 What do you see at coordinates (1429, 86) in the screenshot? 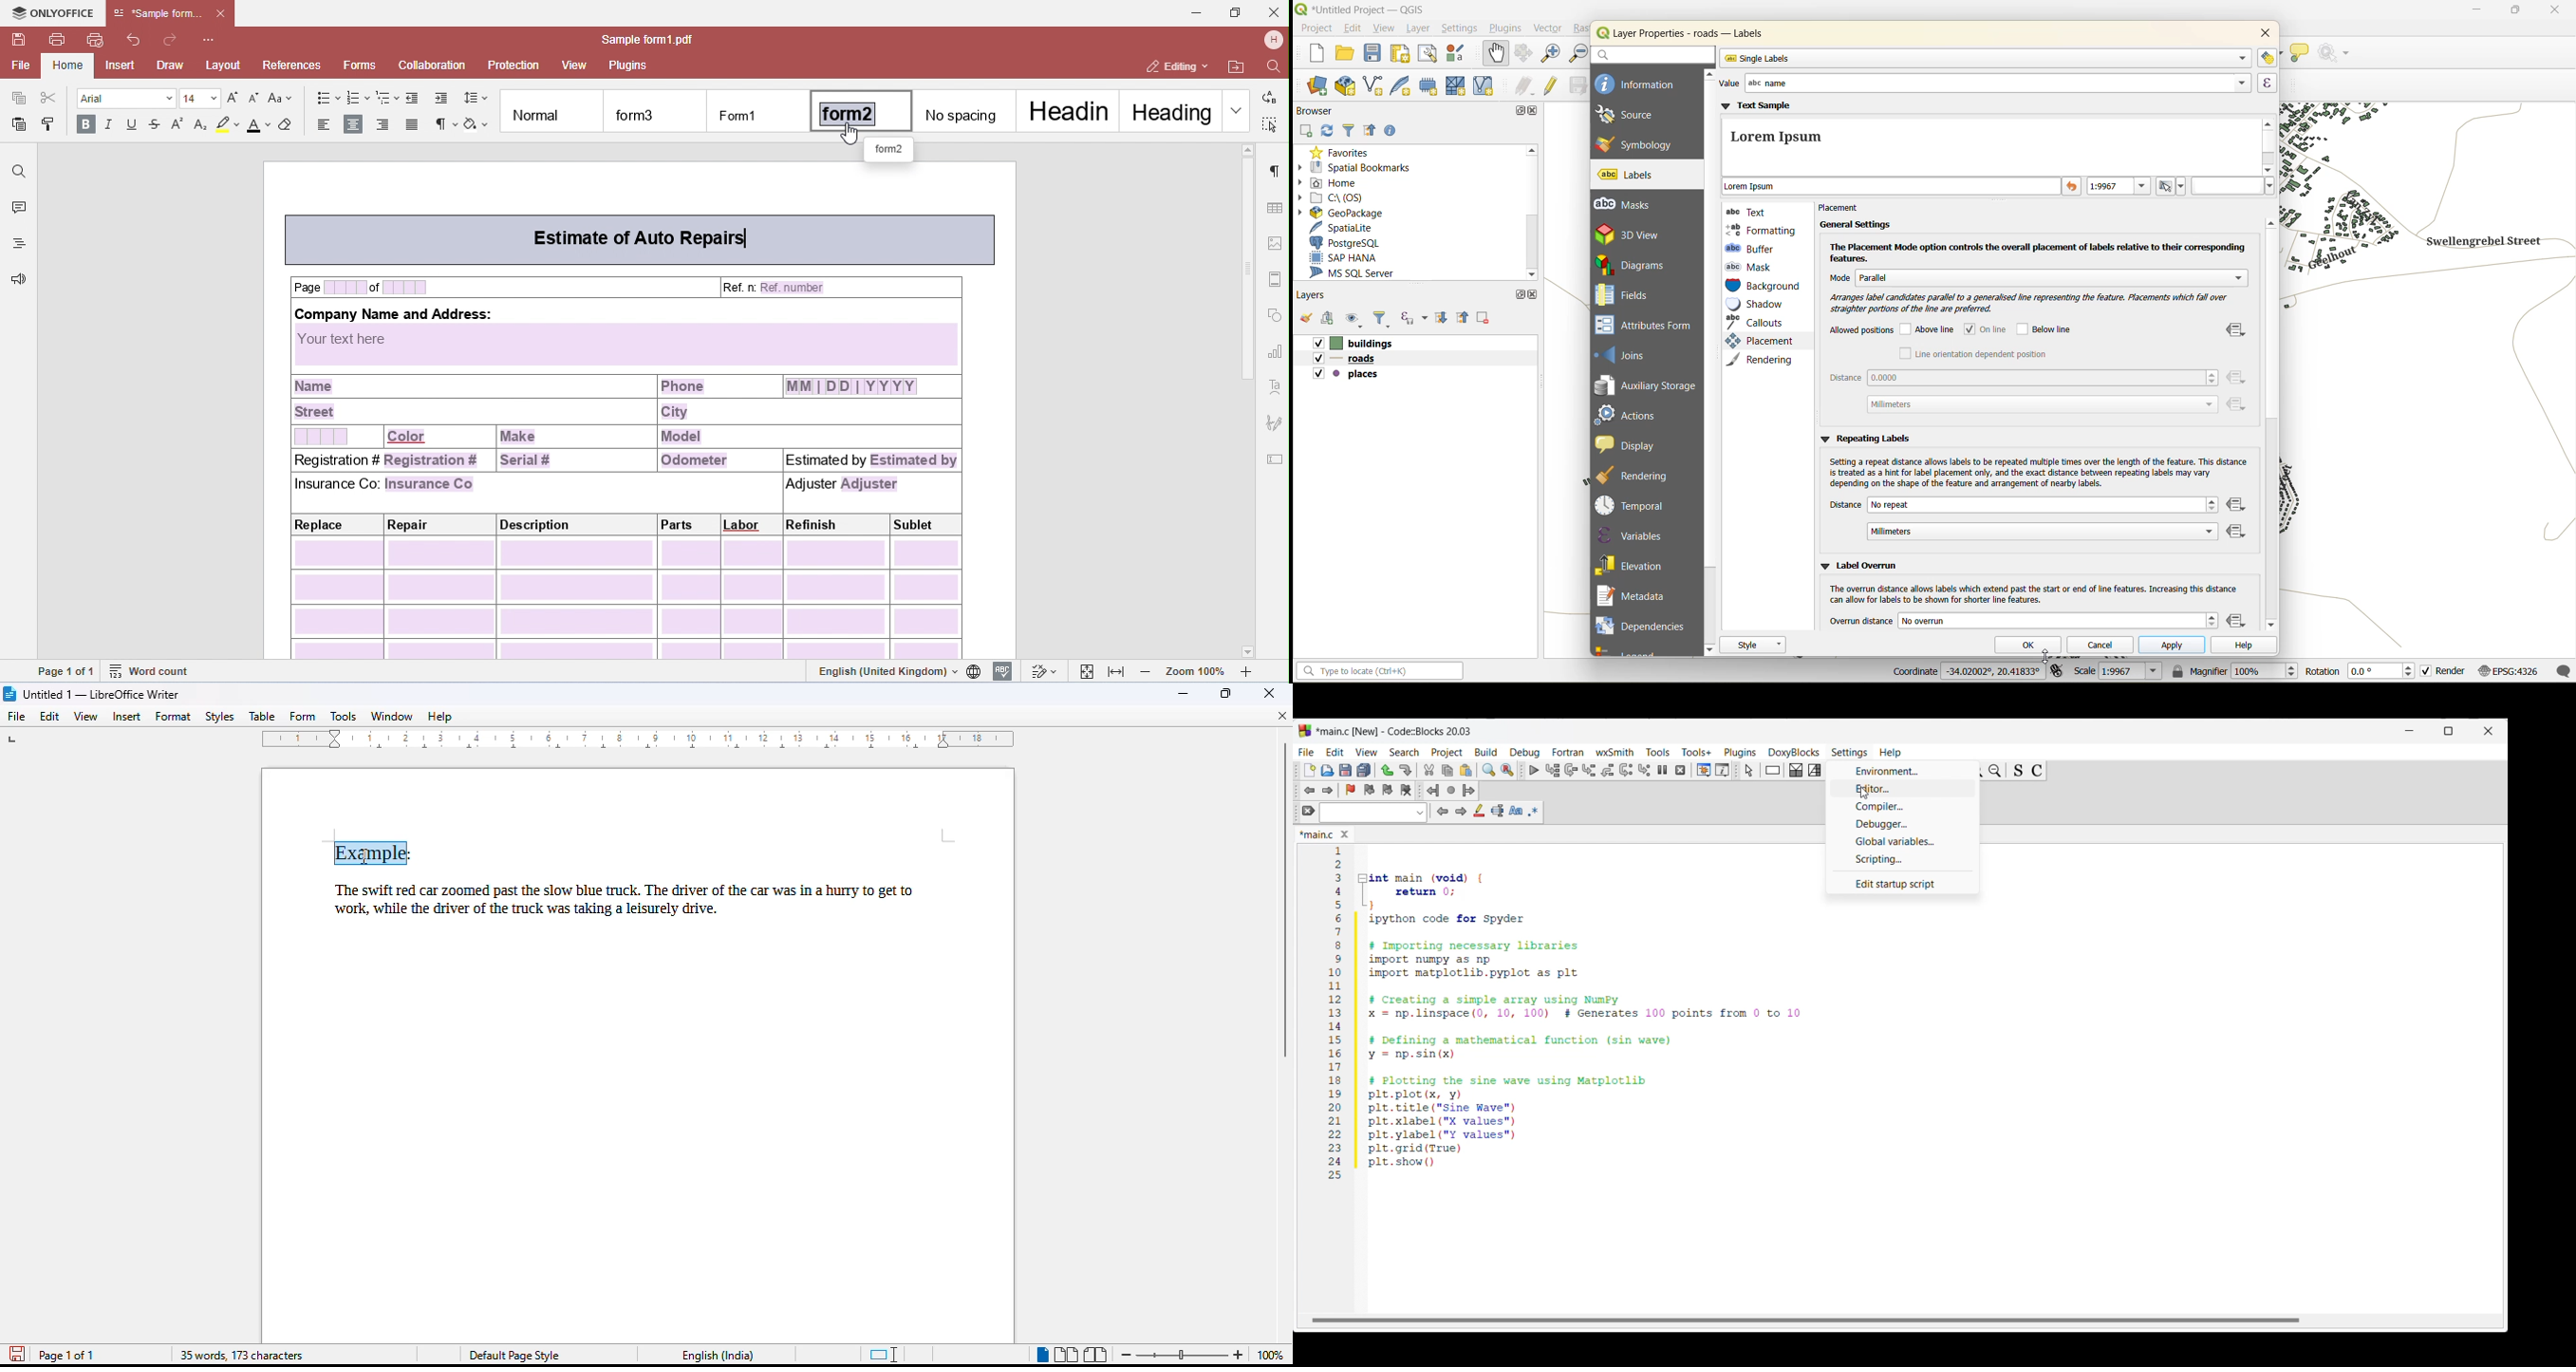
I see `temporary scratch layer` at bounding box center [1429, 86].